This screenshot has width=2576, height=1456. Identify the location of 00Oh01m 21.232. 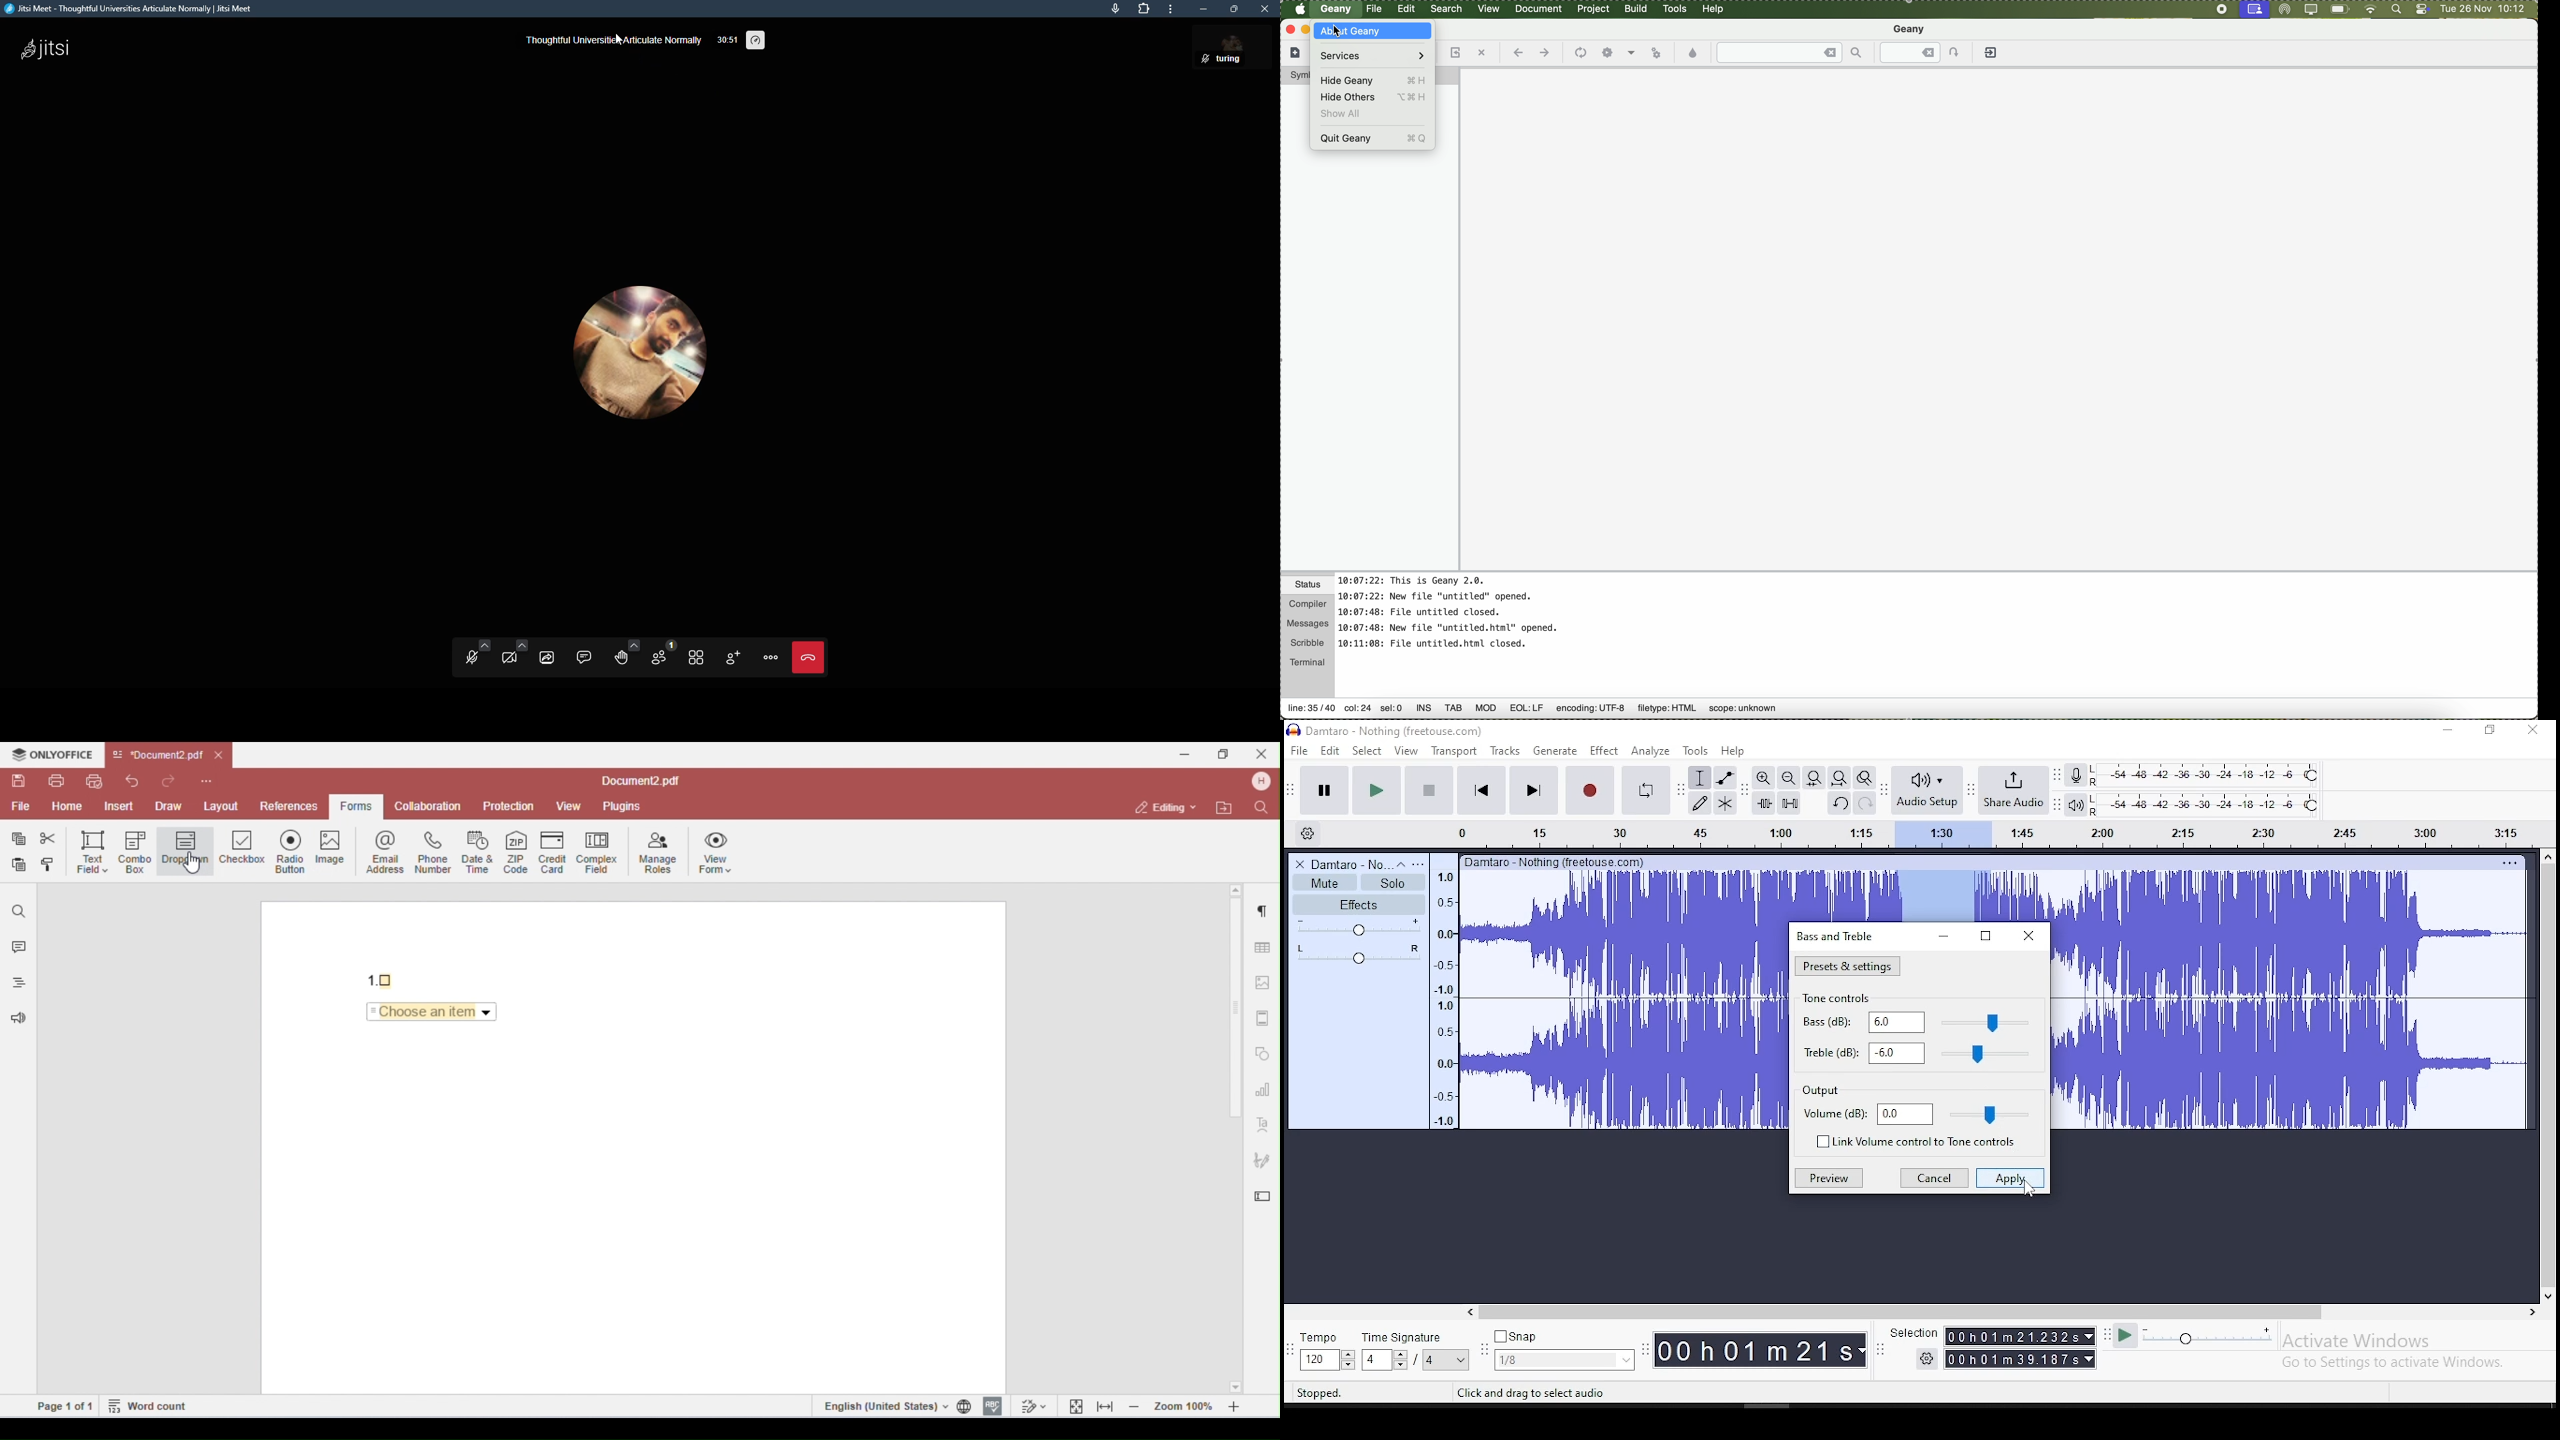
(2011, 1336).